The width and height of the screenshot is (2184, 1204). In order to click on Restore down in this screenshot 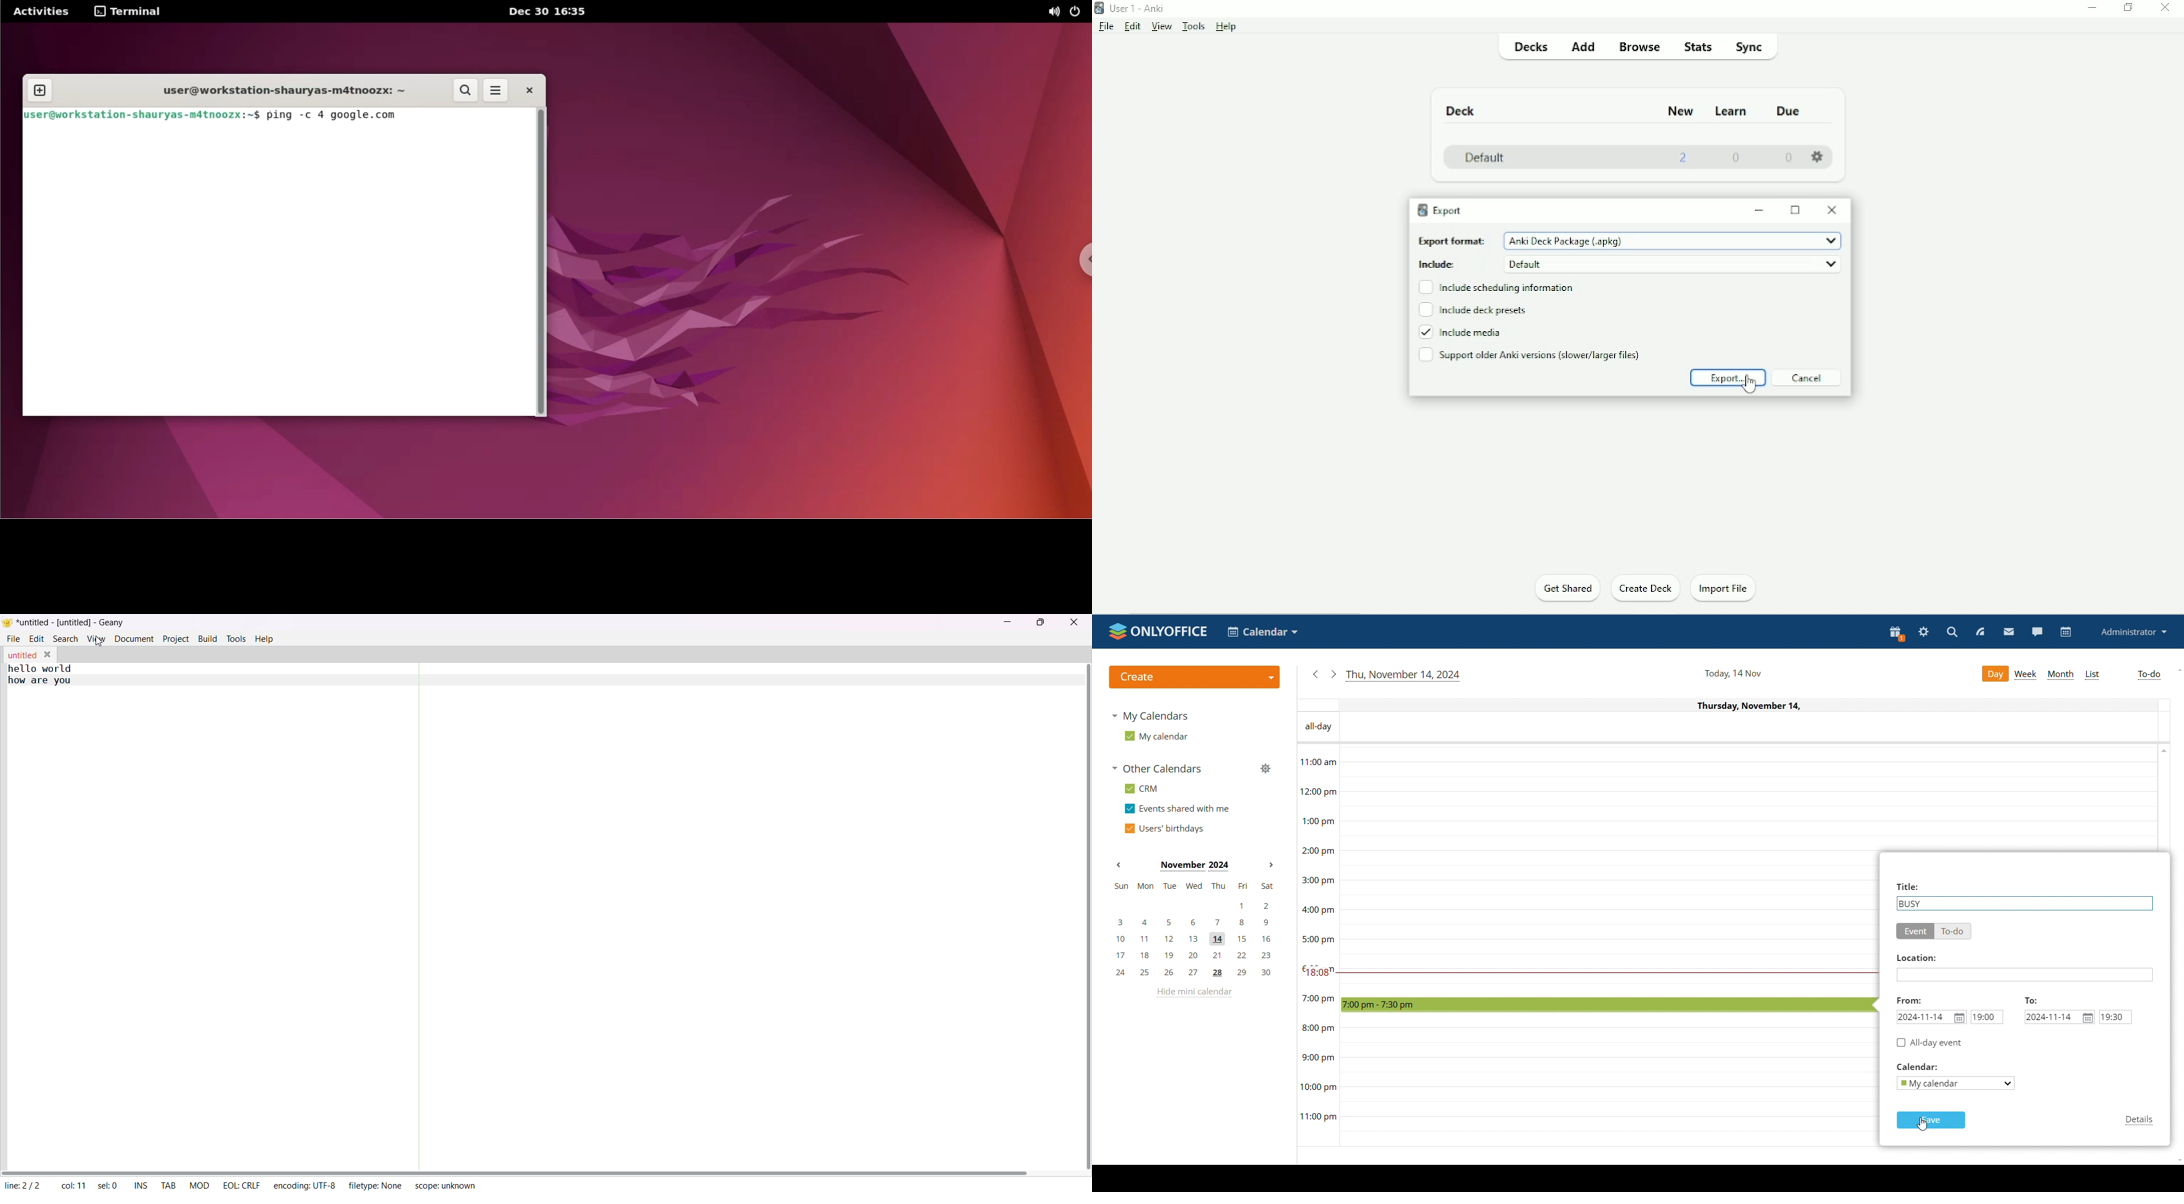, I will do `click(2129, 7)`.